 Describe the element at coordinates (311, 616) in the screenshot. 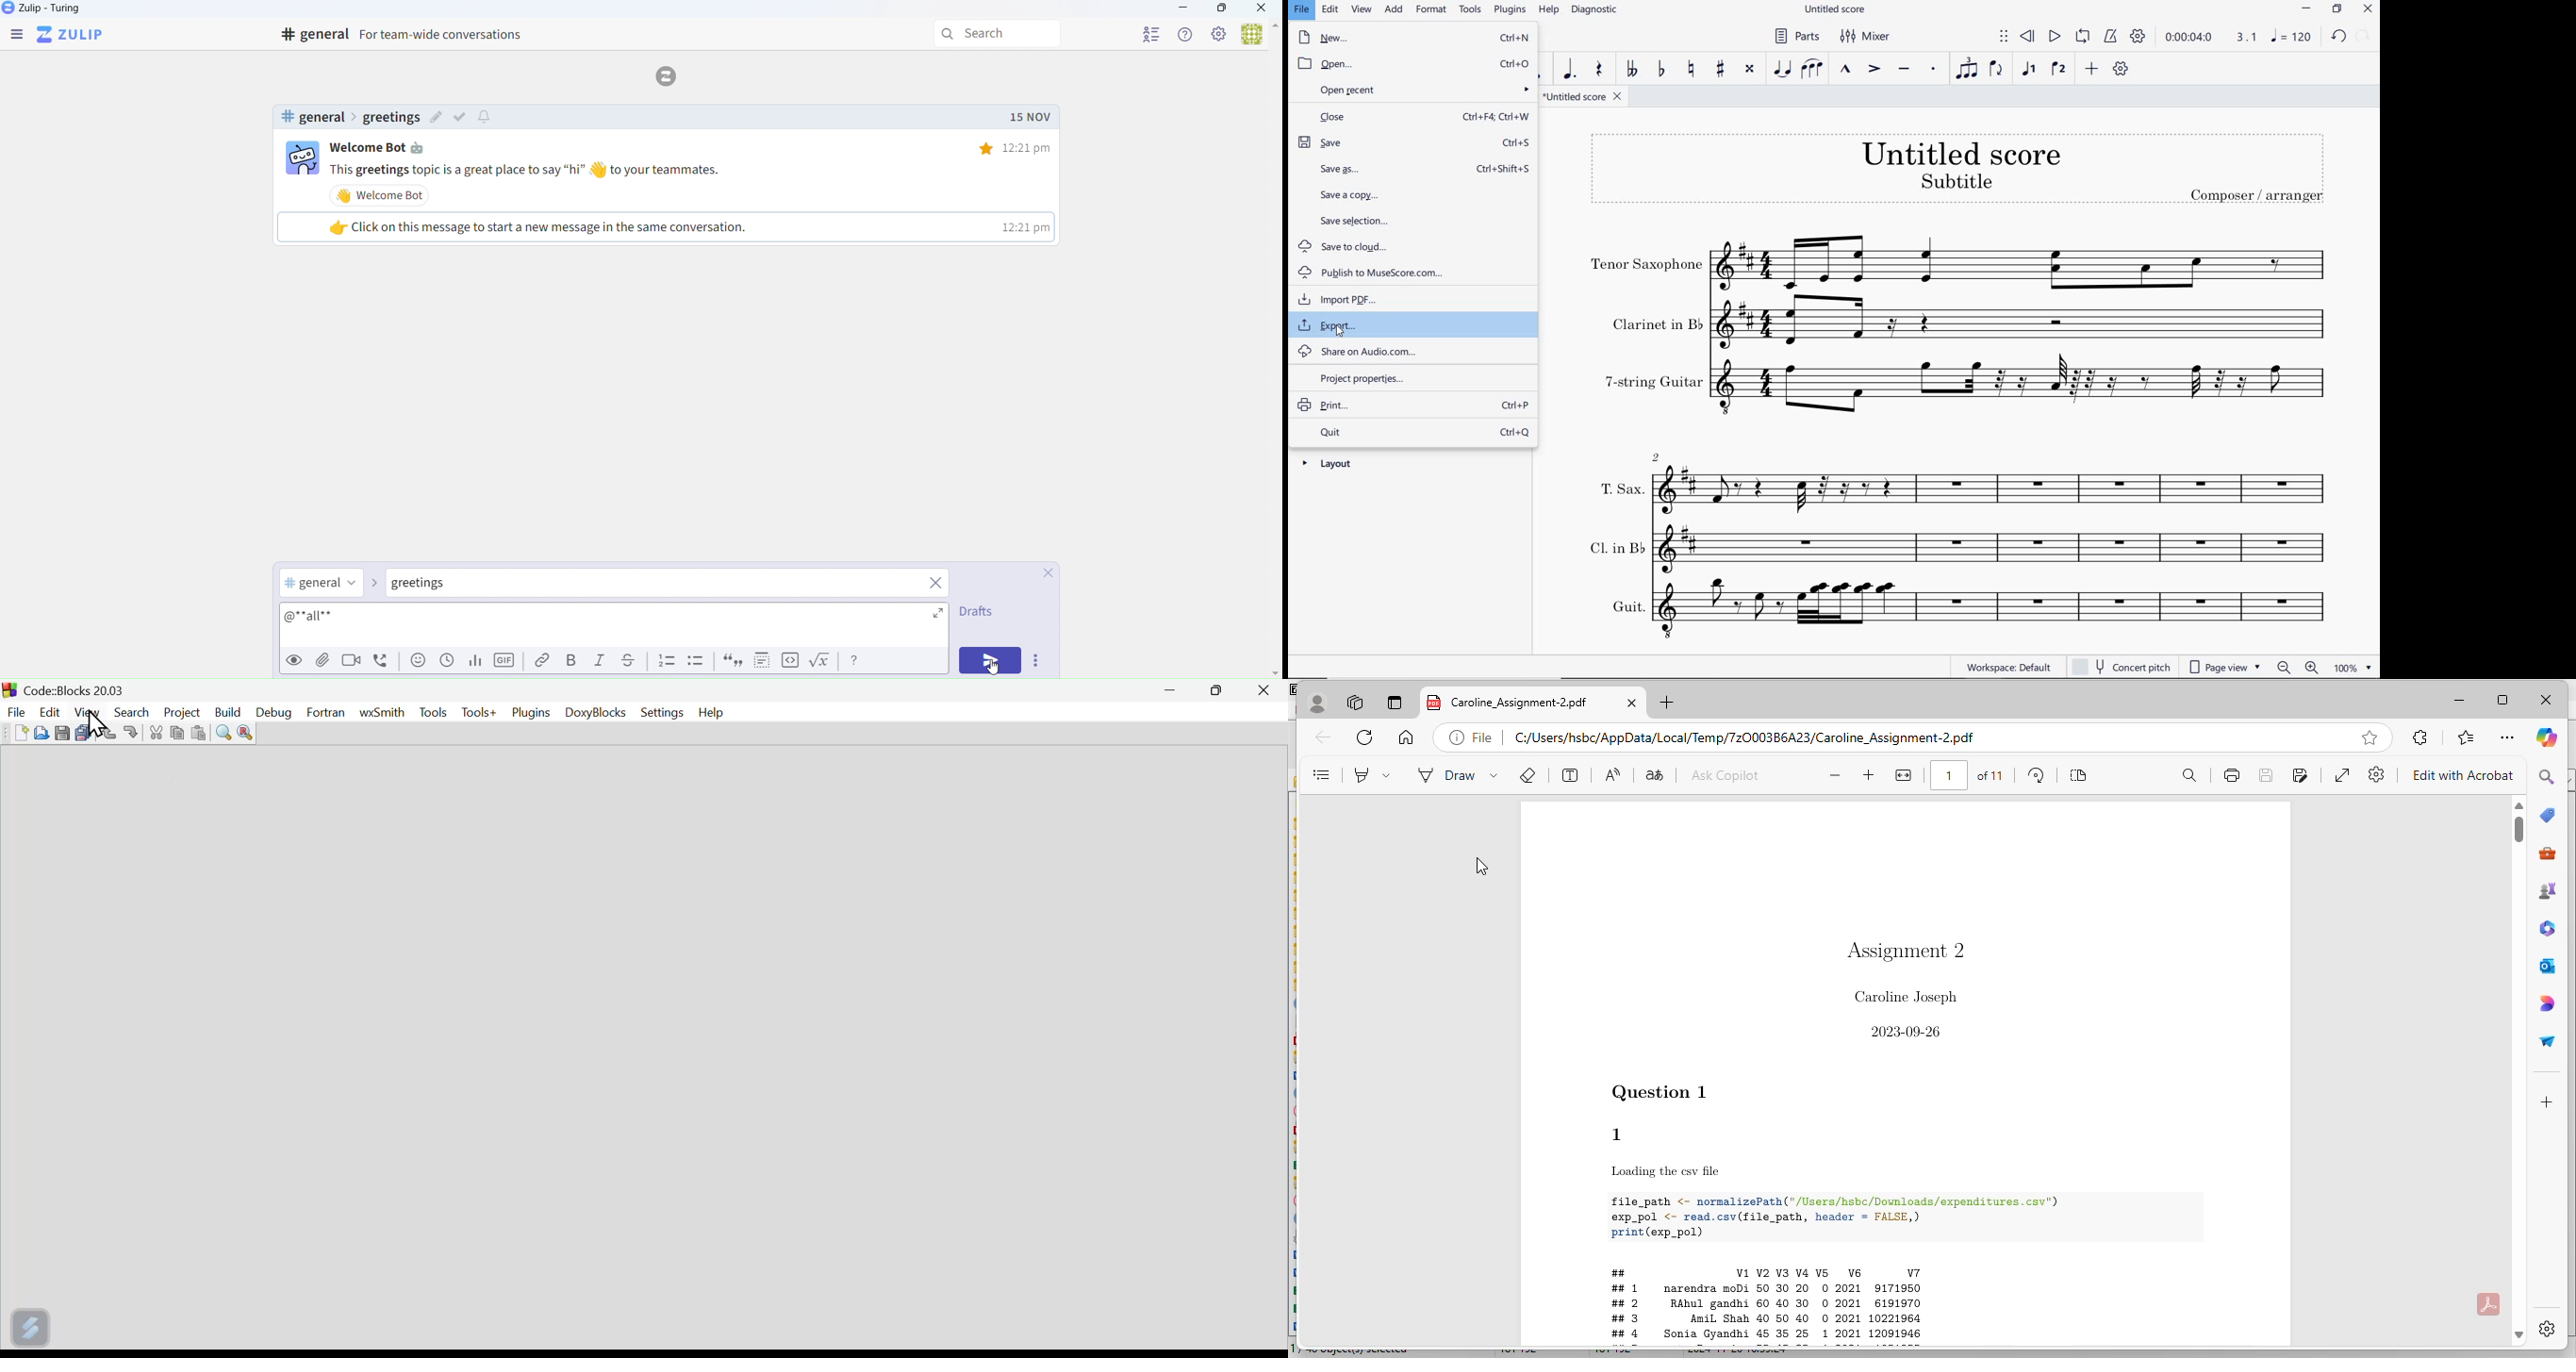

I see `Selected` at that location.